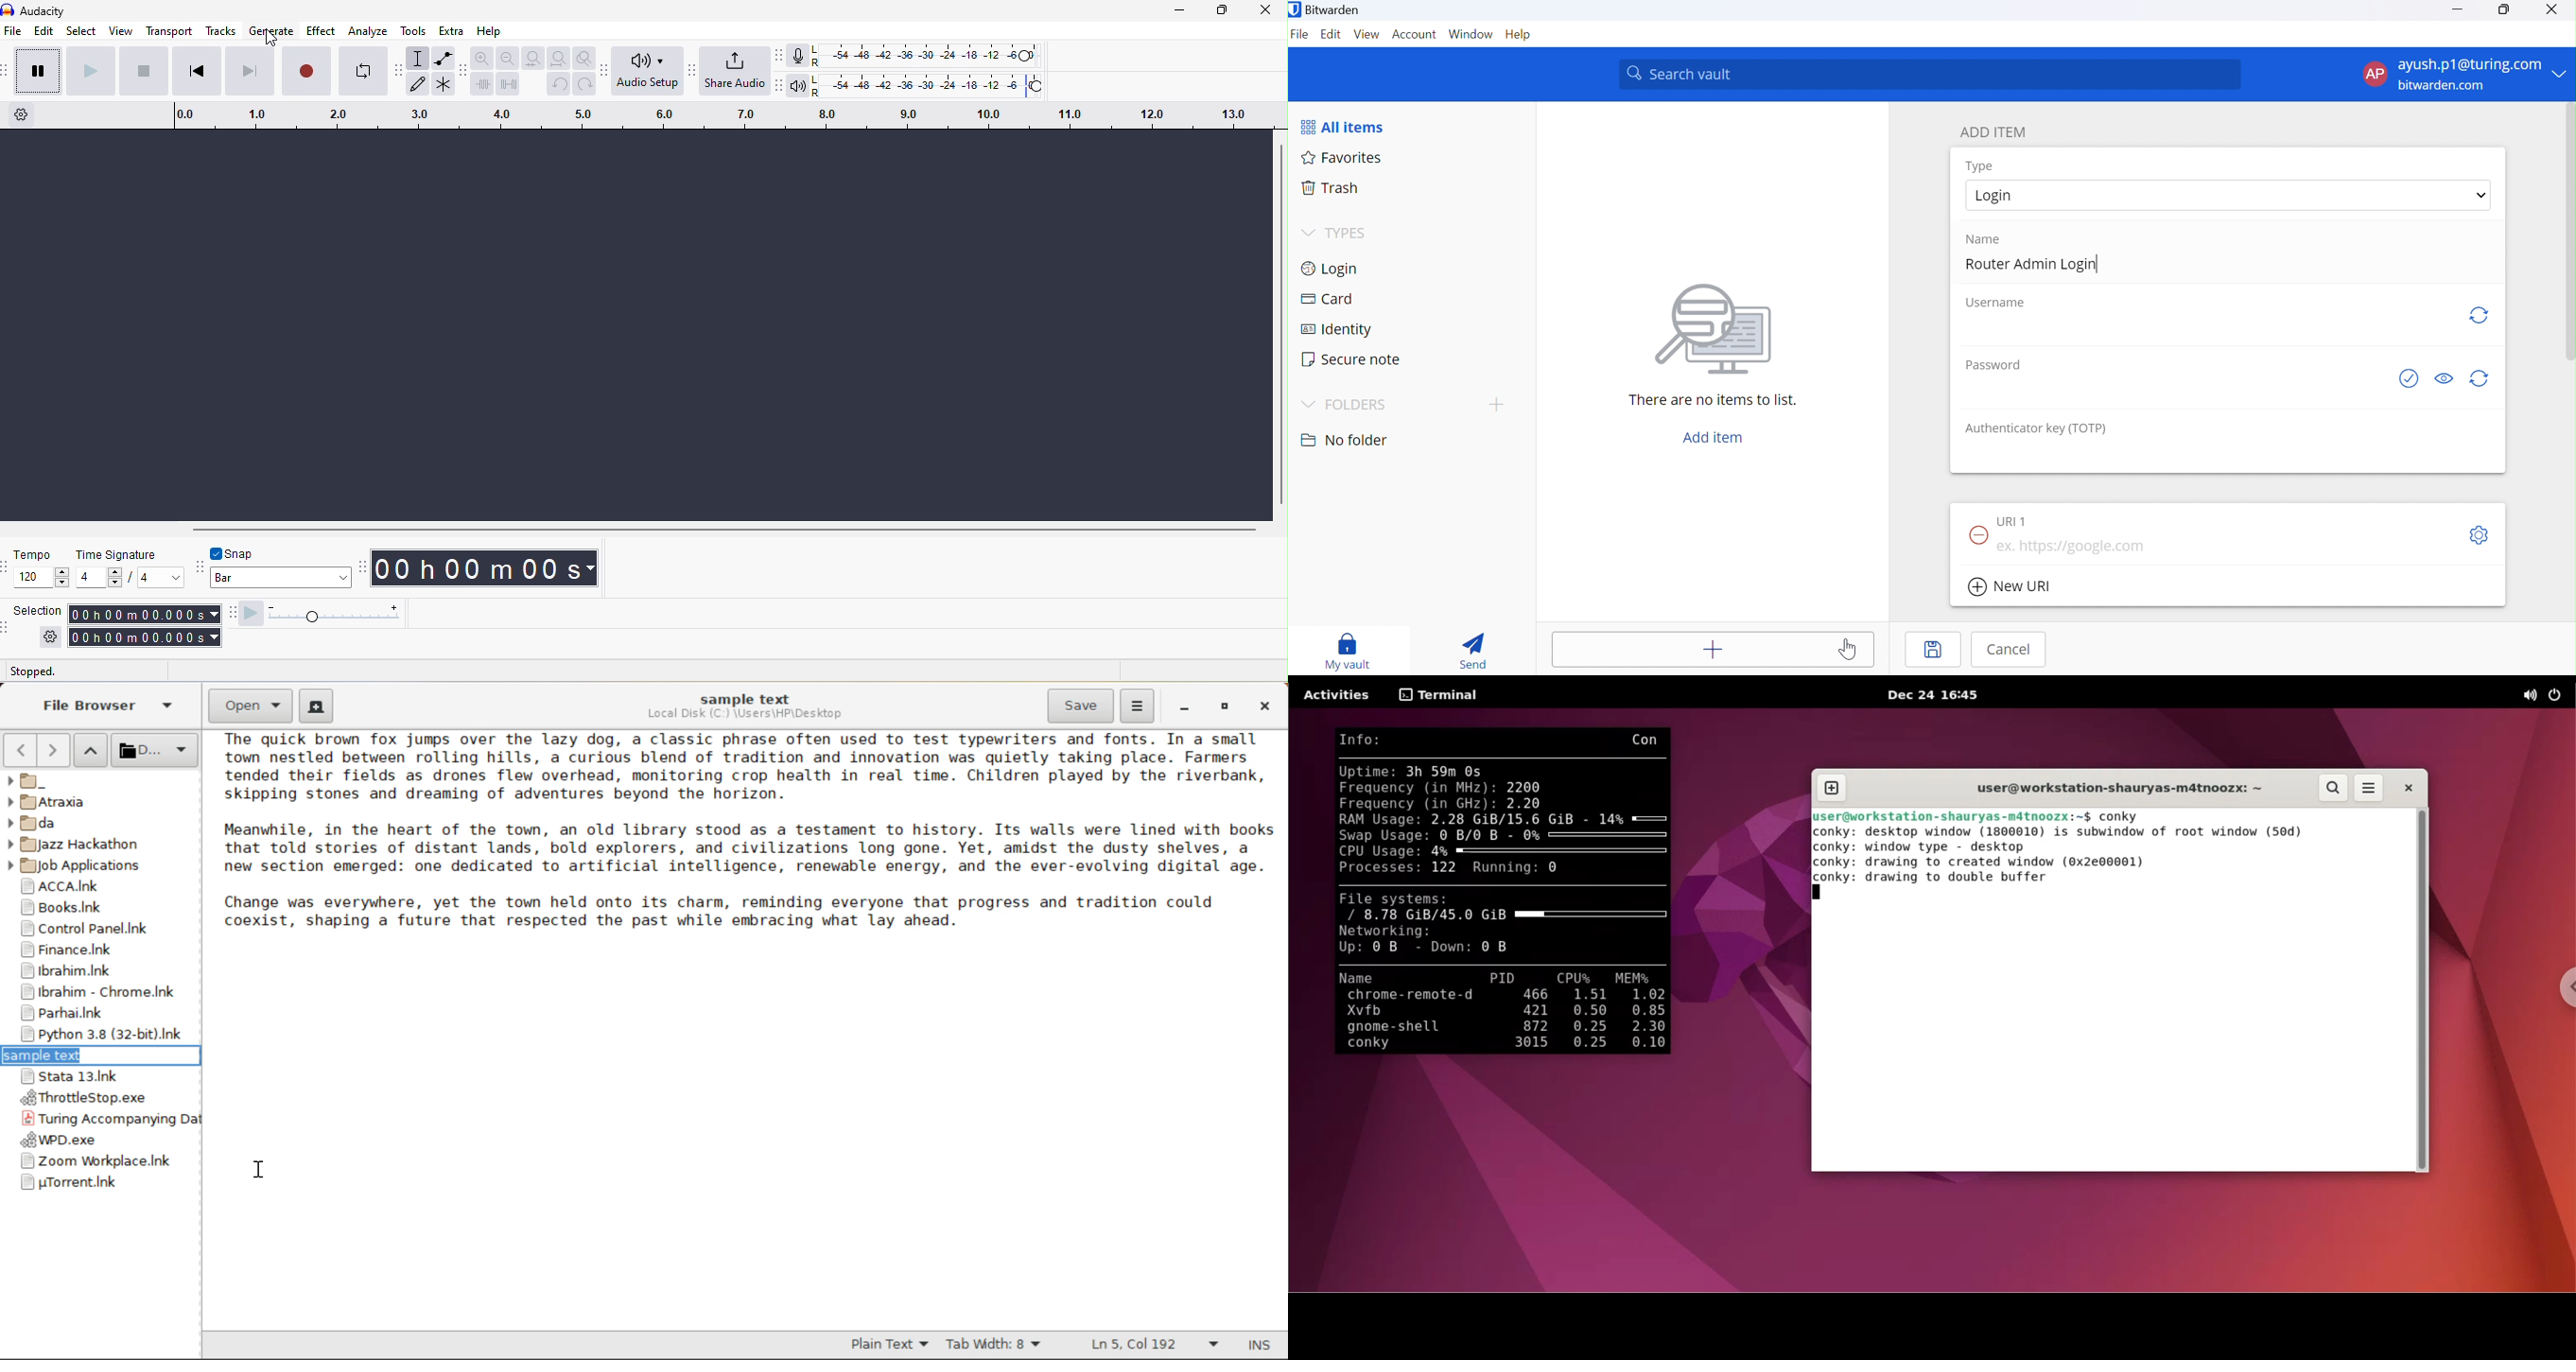 This screenshot has height=1372, width=2576. Describe the element at coordinates (1991, 239) in the screenshot. I see `Name` at that location.